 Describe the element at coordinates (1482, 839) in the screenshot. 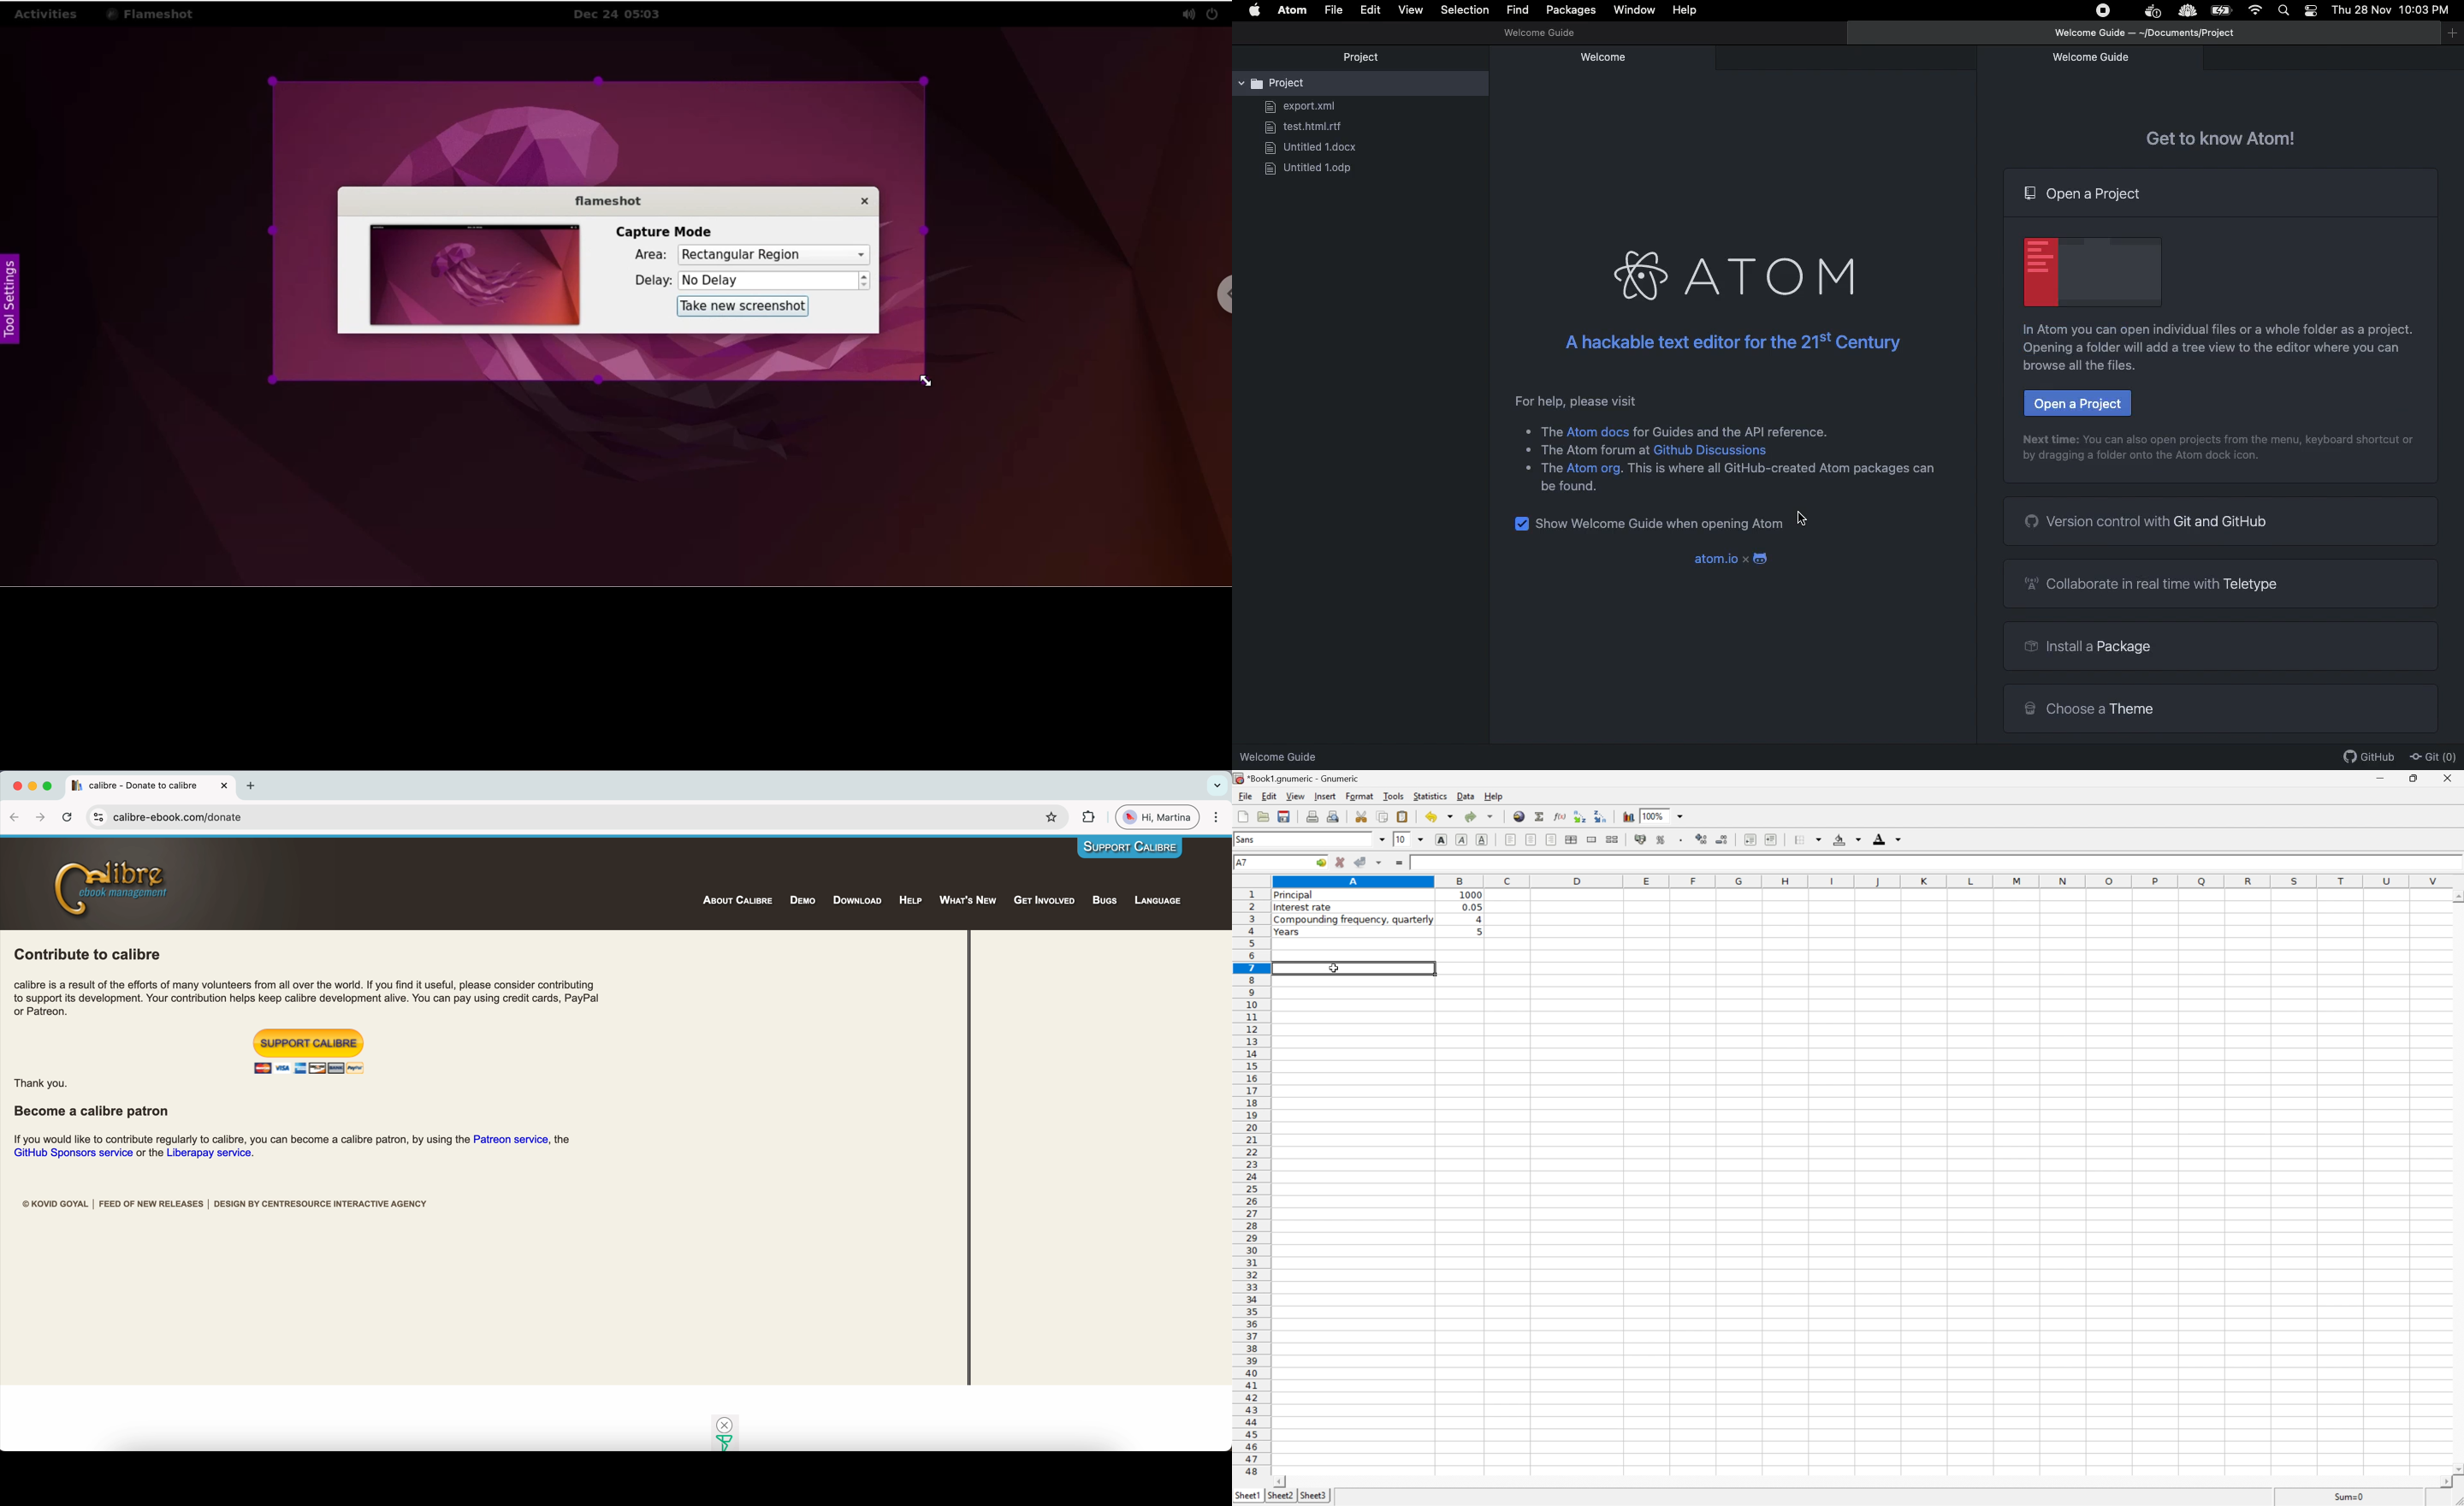

I see `underline` at that location.